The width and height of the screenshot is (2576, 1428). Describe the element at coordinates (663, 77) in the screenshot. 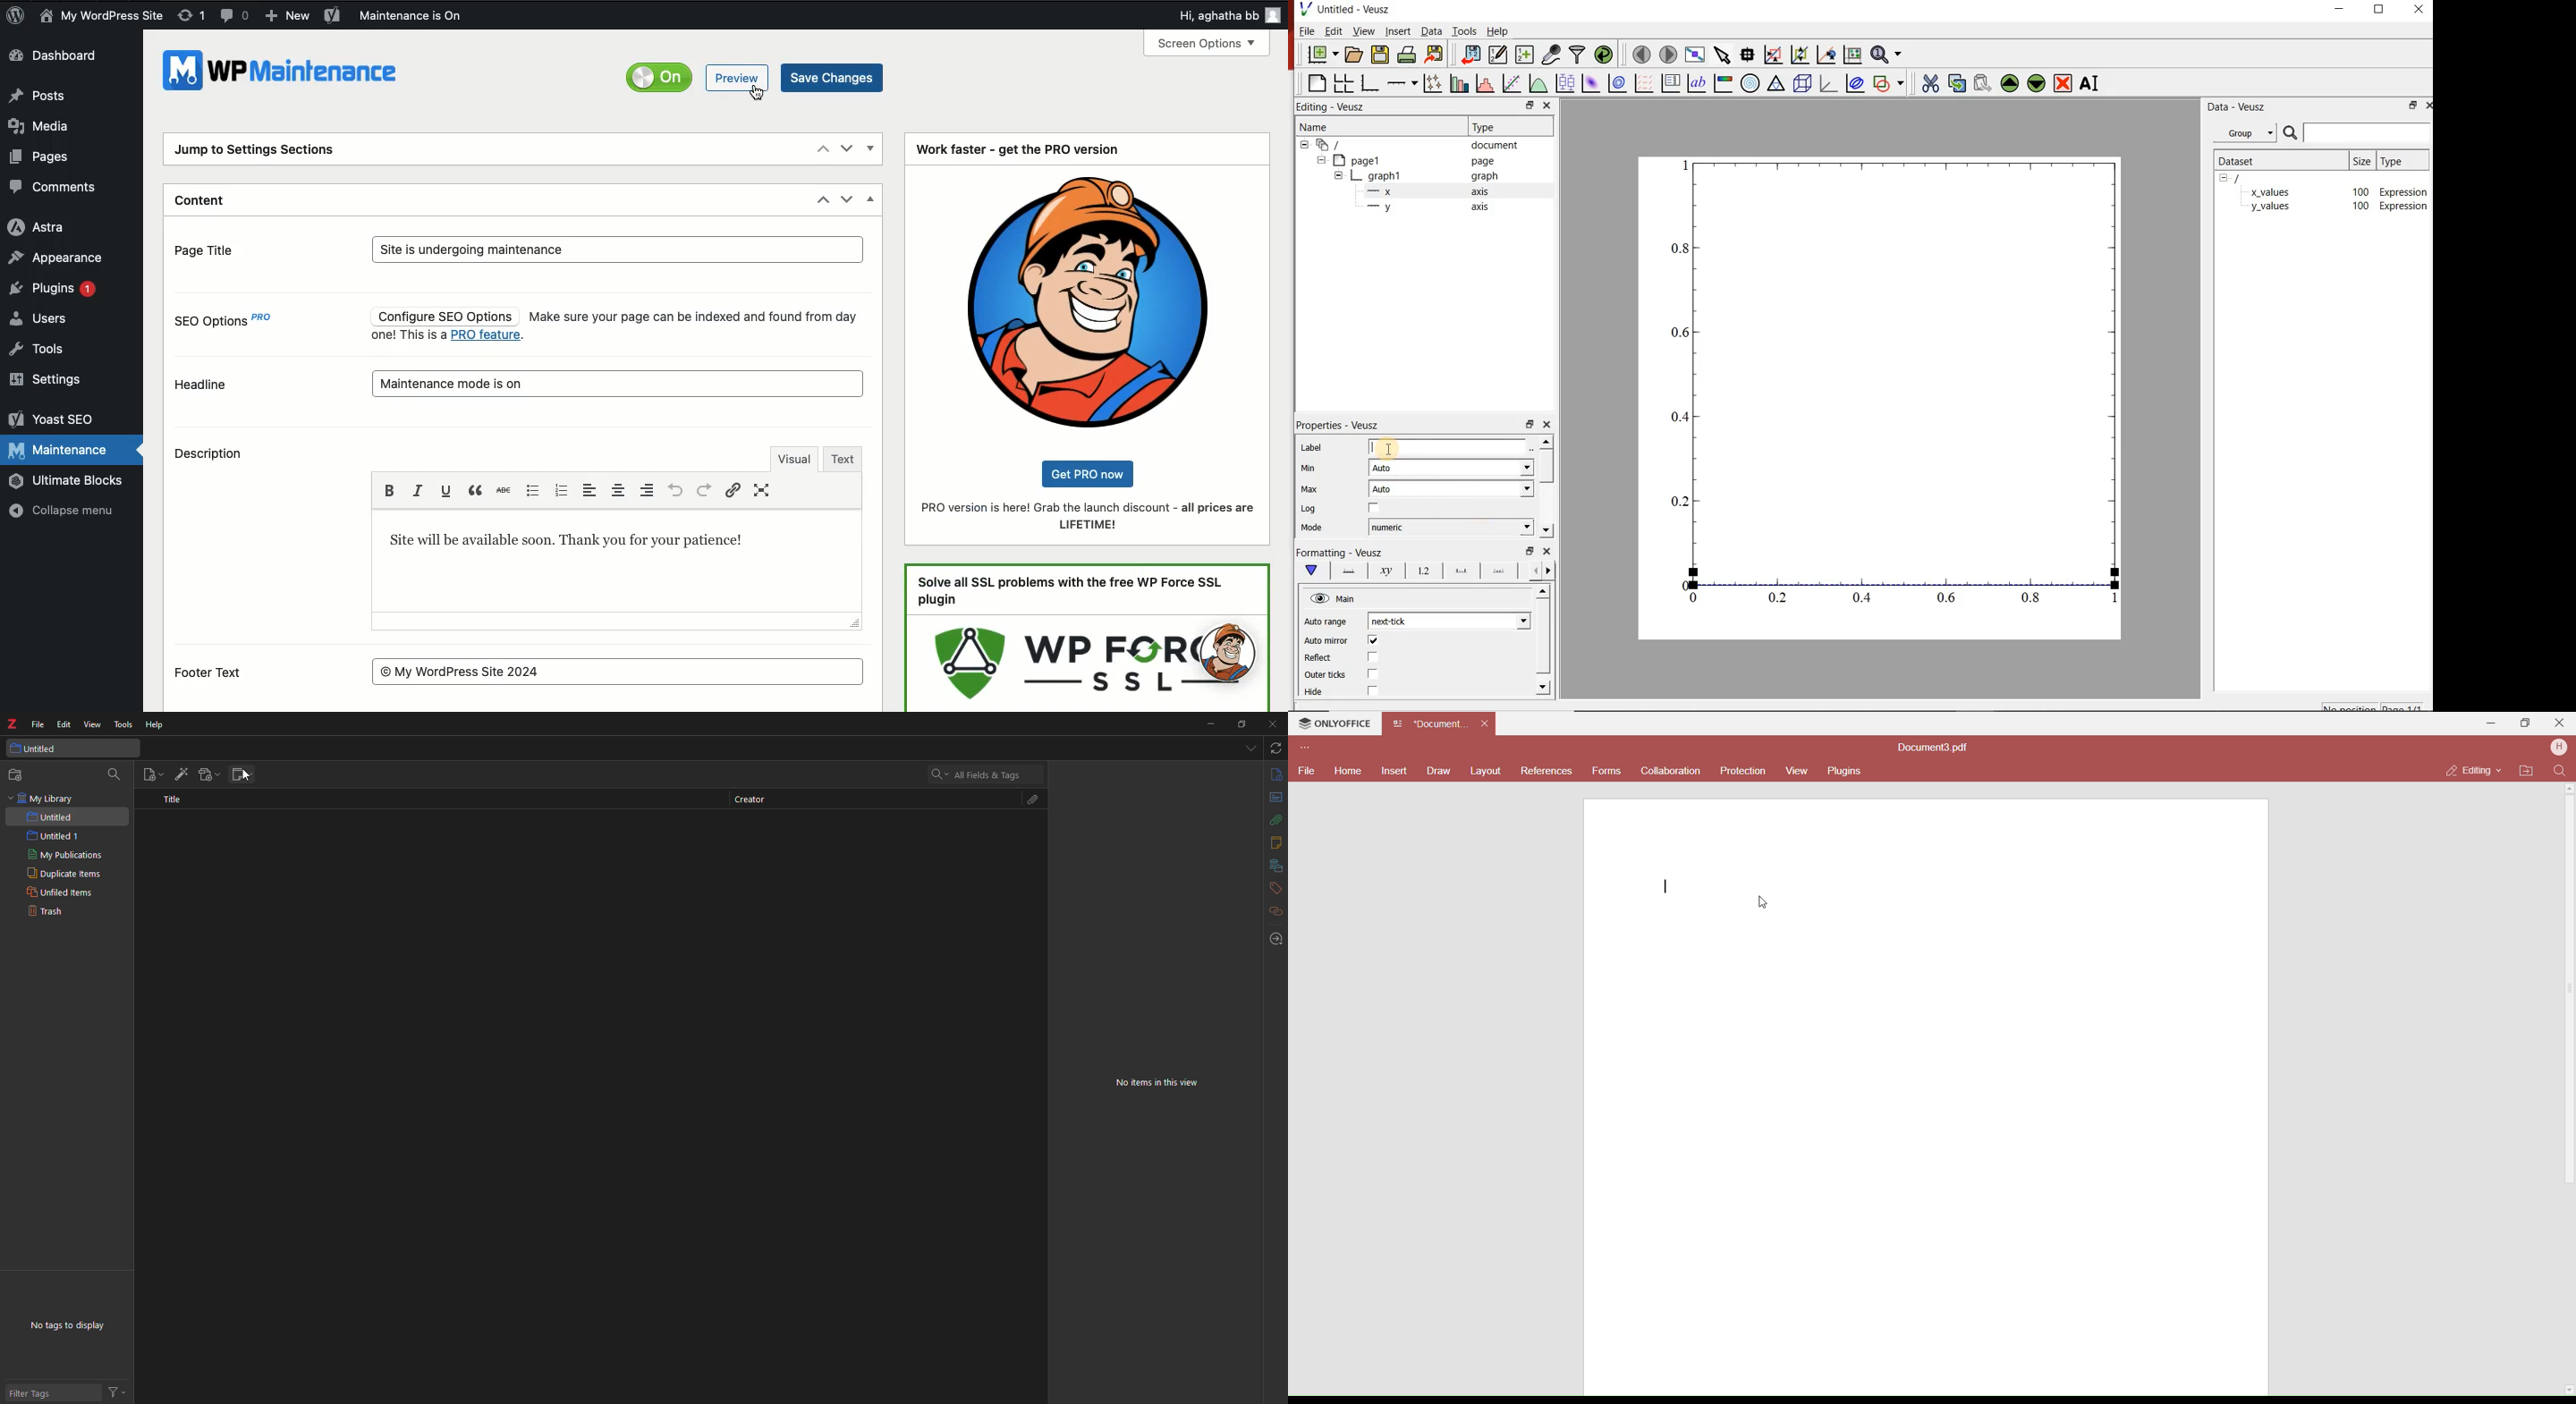

I see `Off` at that location.